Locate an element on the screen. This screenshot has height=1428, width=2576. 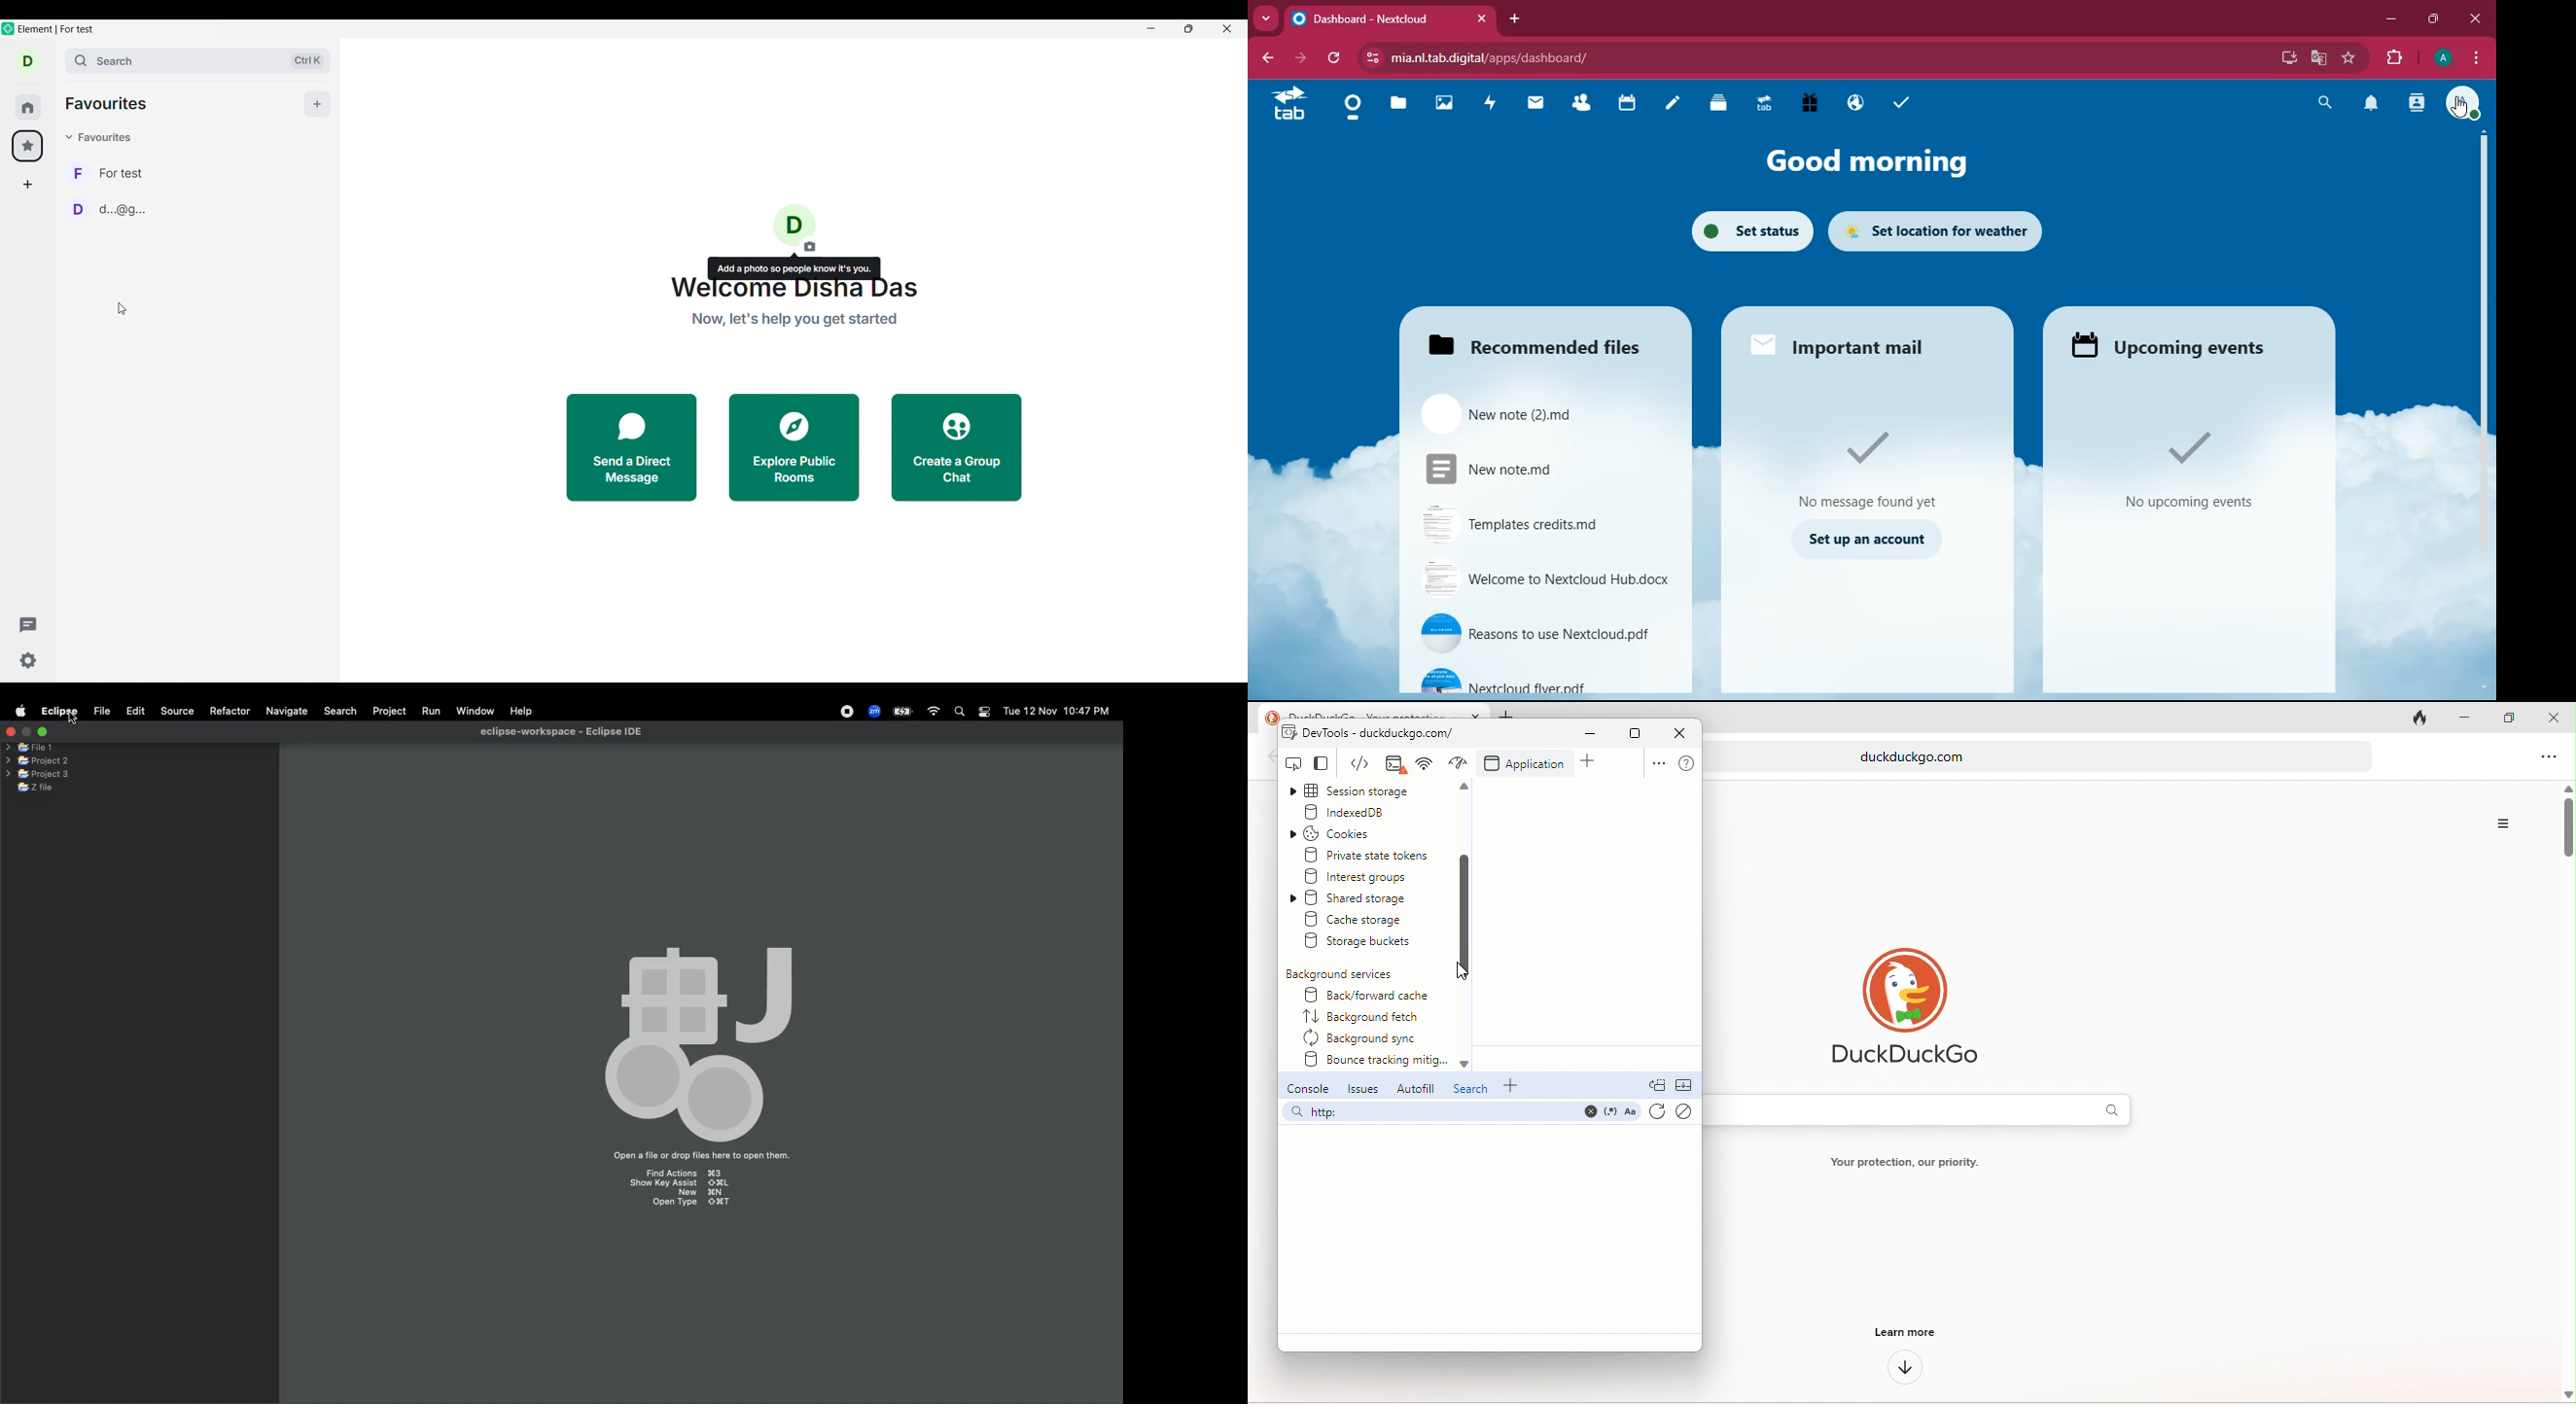
maximize is located at coordinates (2432, 19).